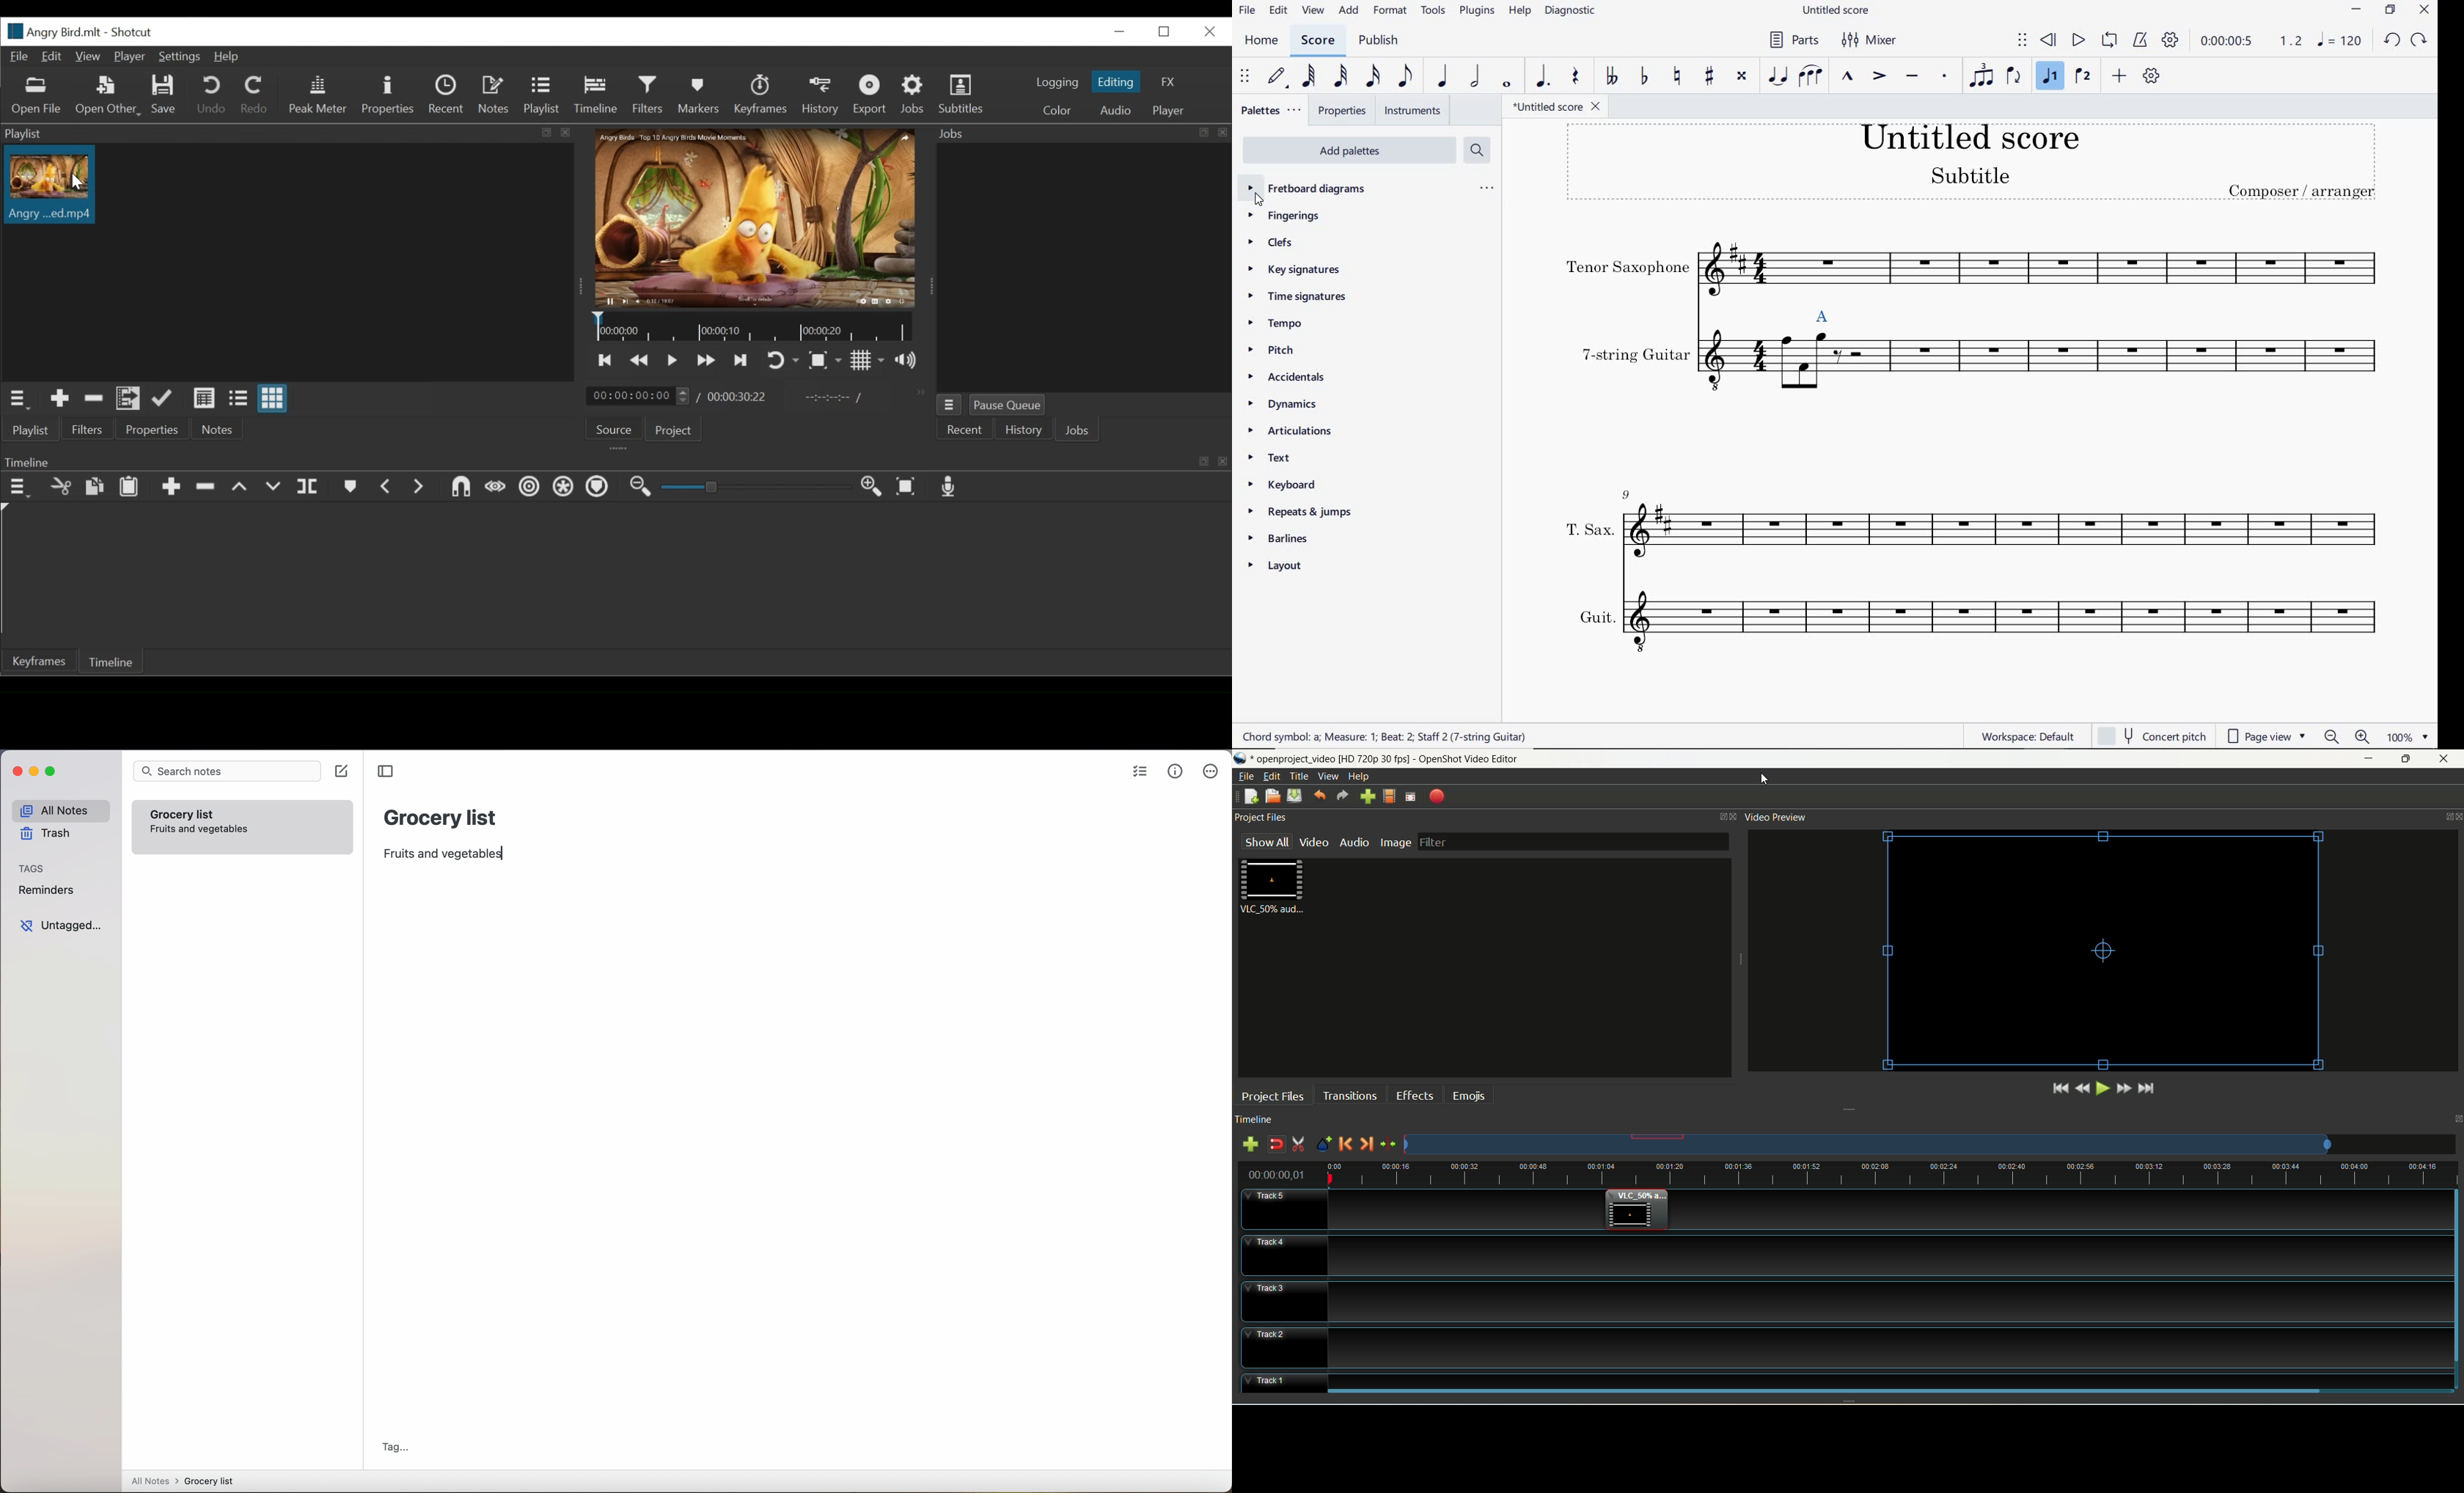 This screenshot has width=2464, height=1512. What do you see at coordinates (753, 488) in the screenshot?
I see `zoom slider` at bounding box center [753, 488].